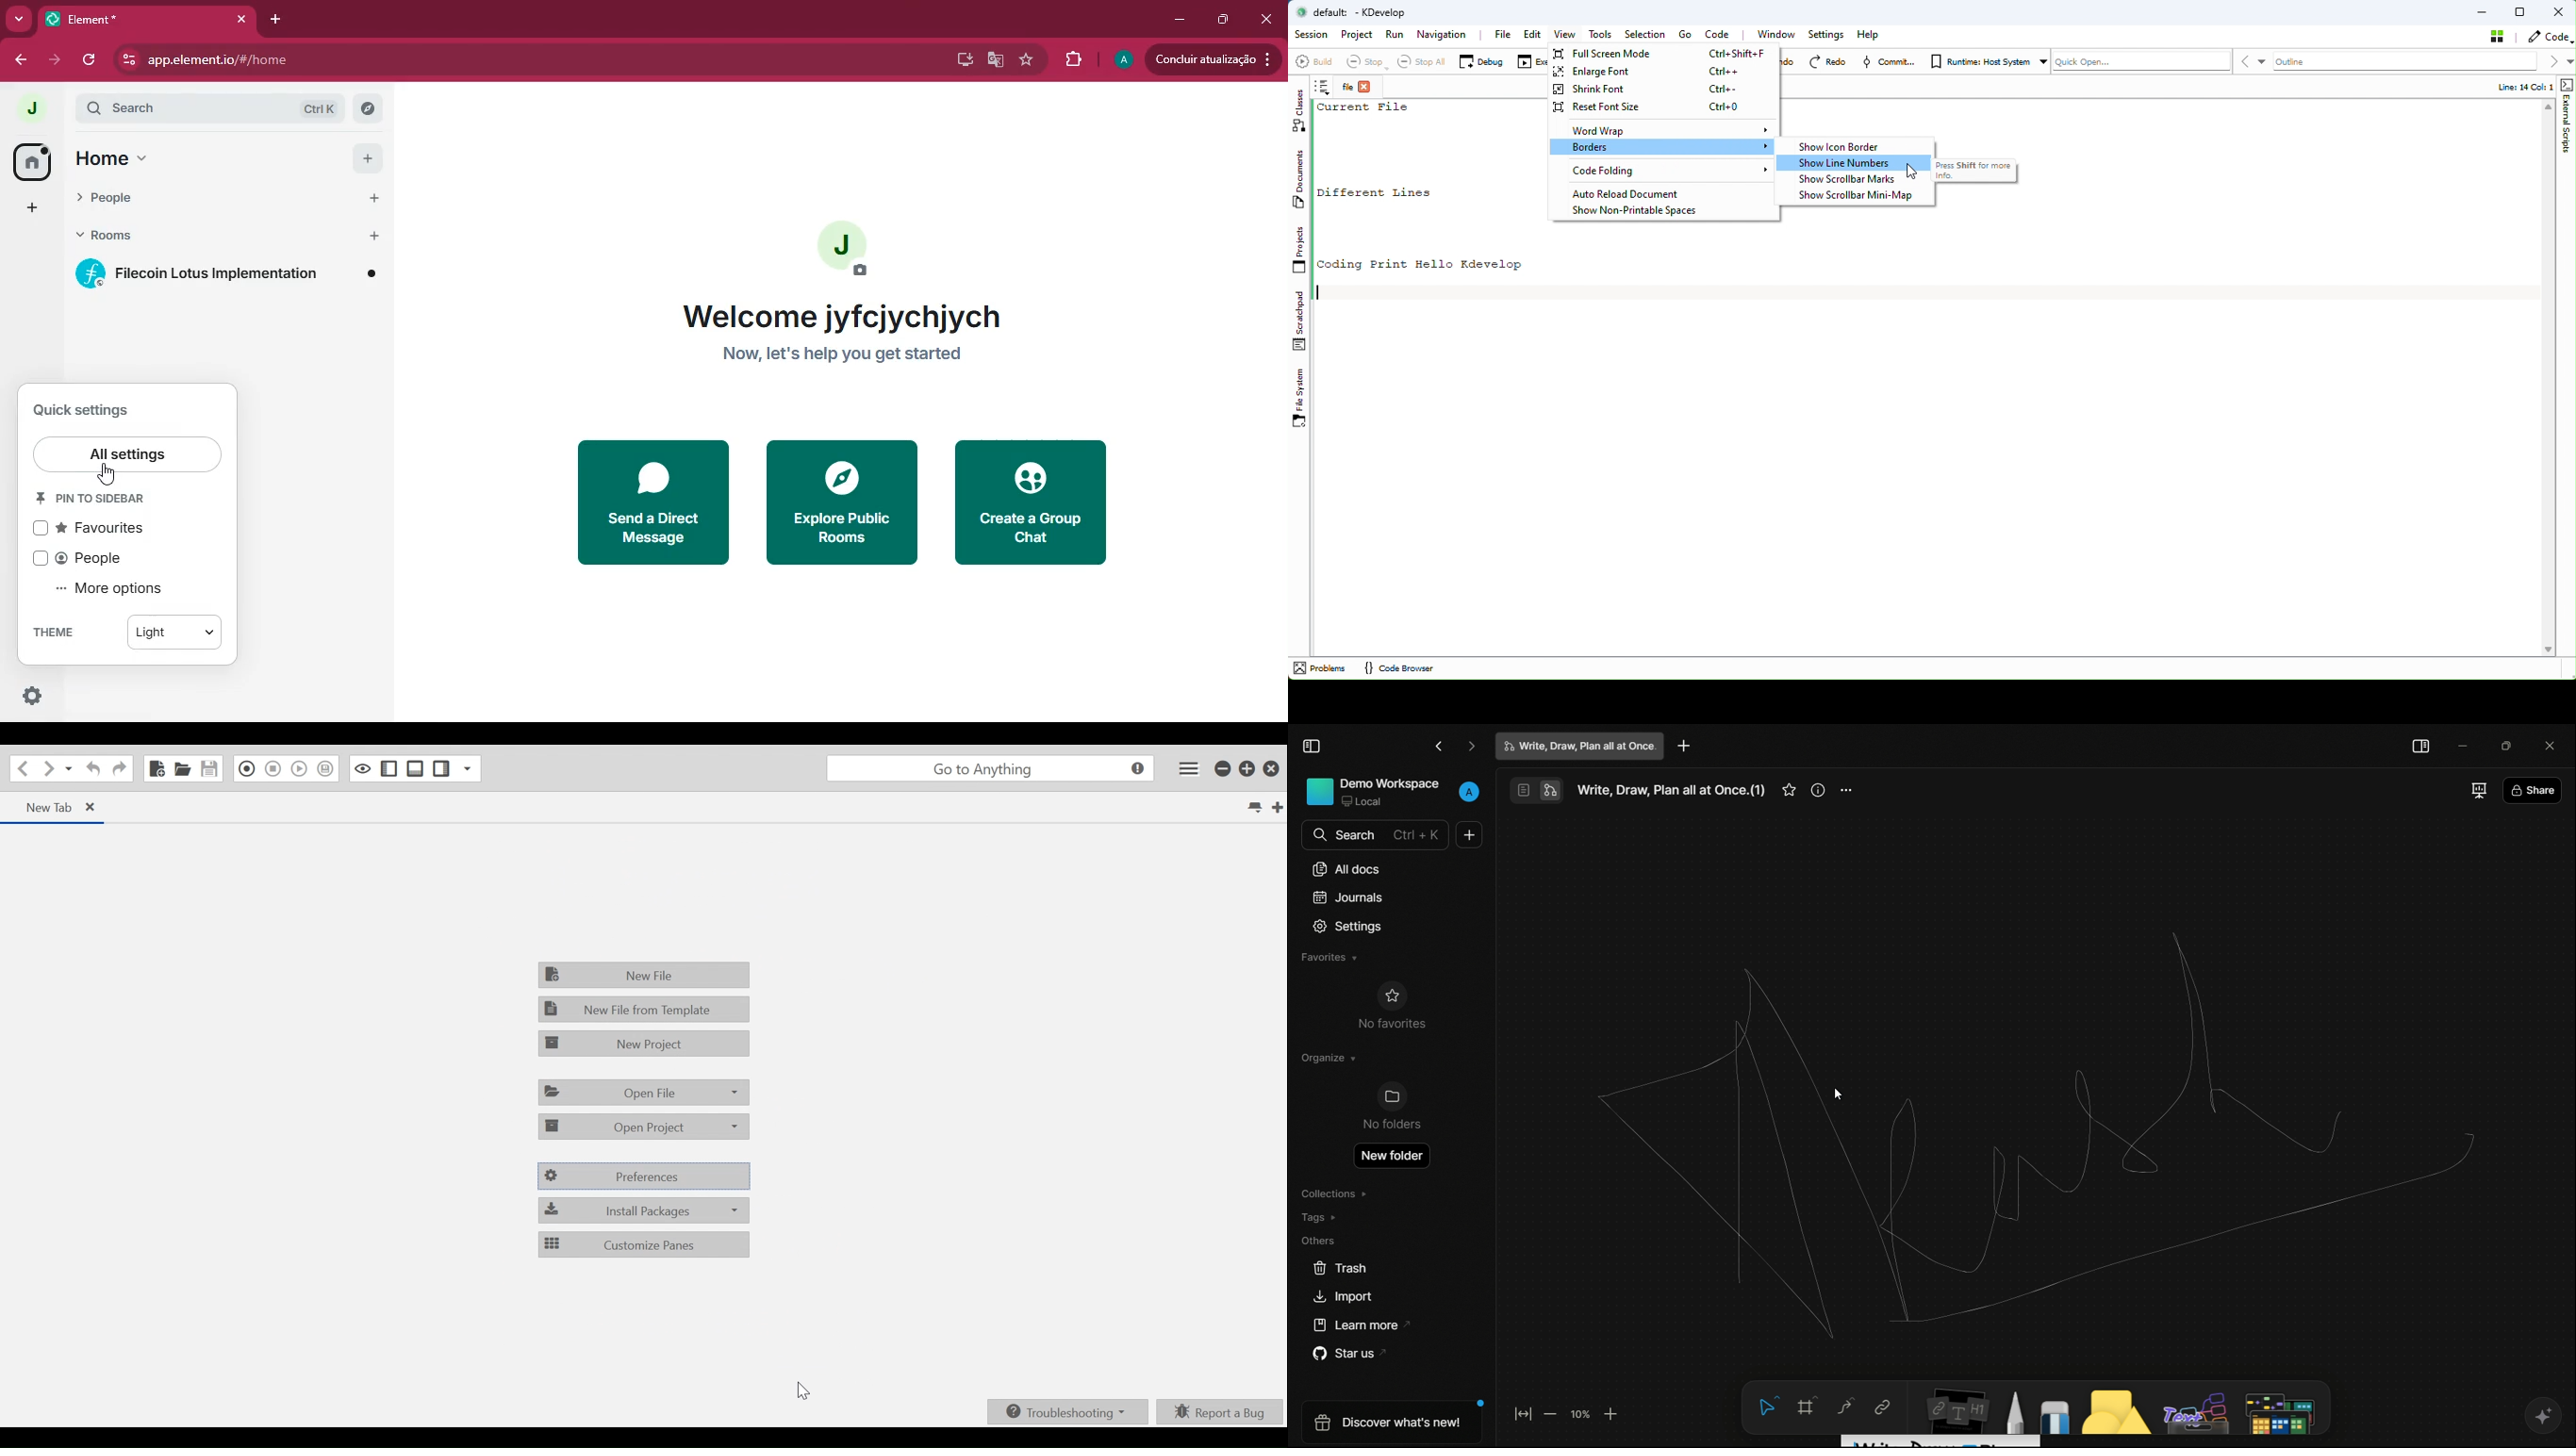  What do you see at coordinates (1445, 35) in the screenshot?
I see `Navigation` at bounding box center [1445, 35].